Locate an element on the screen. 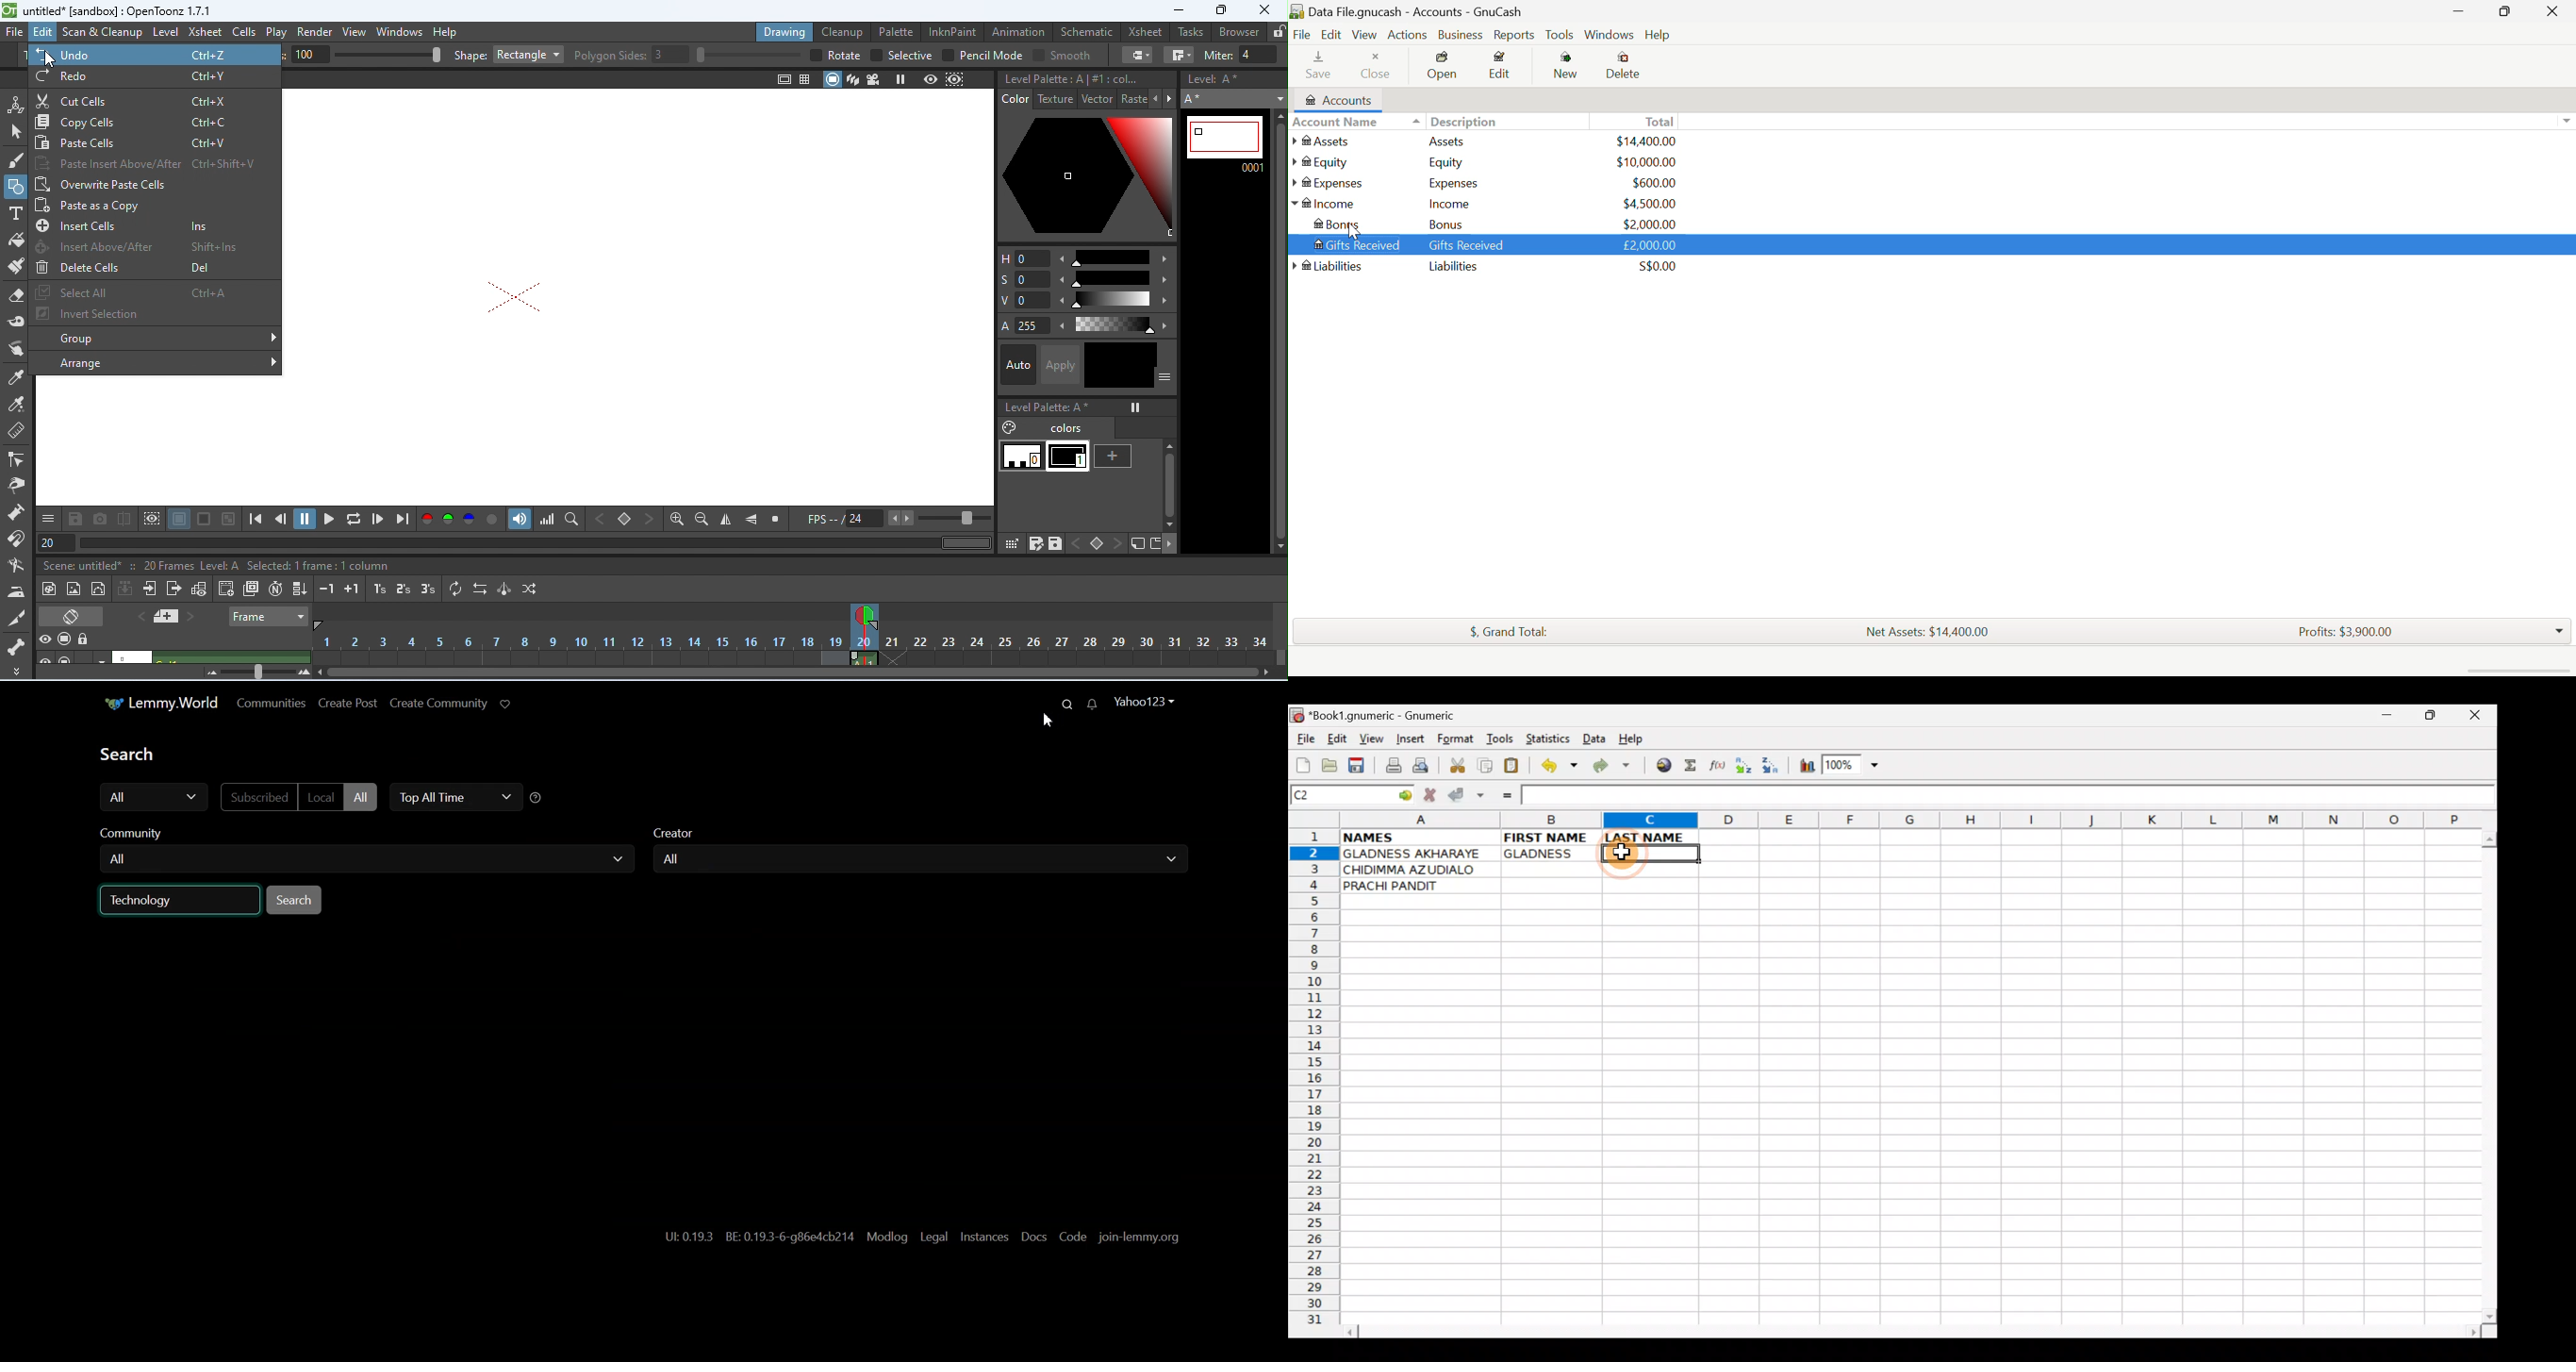  Modlog is located at coordinates (887, 1237).